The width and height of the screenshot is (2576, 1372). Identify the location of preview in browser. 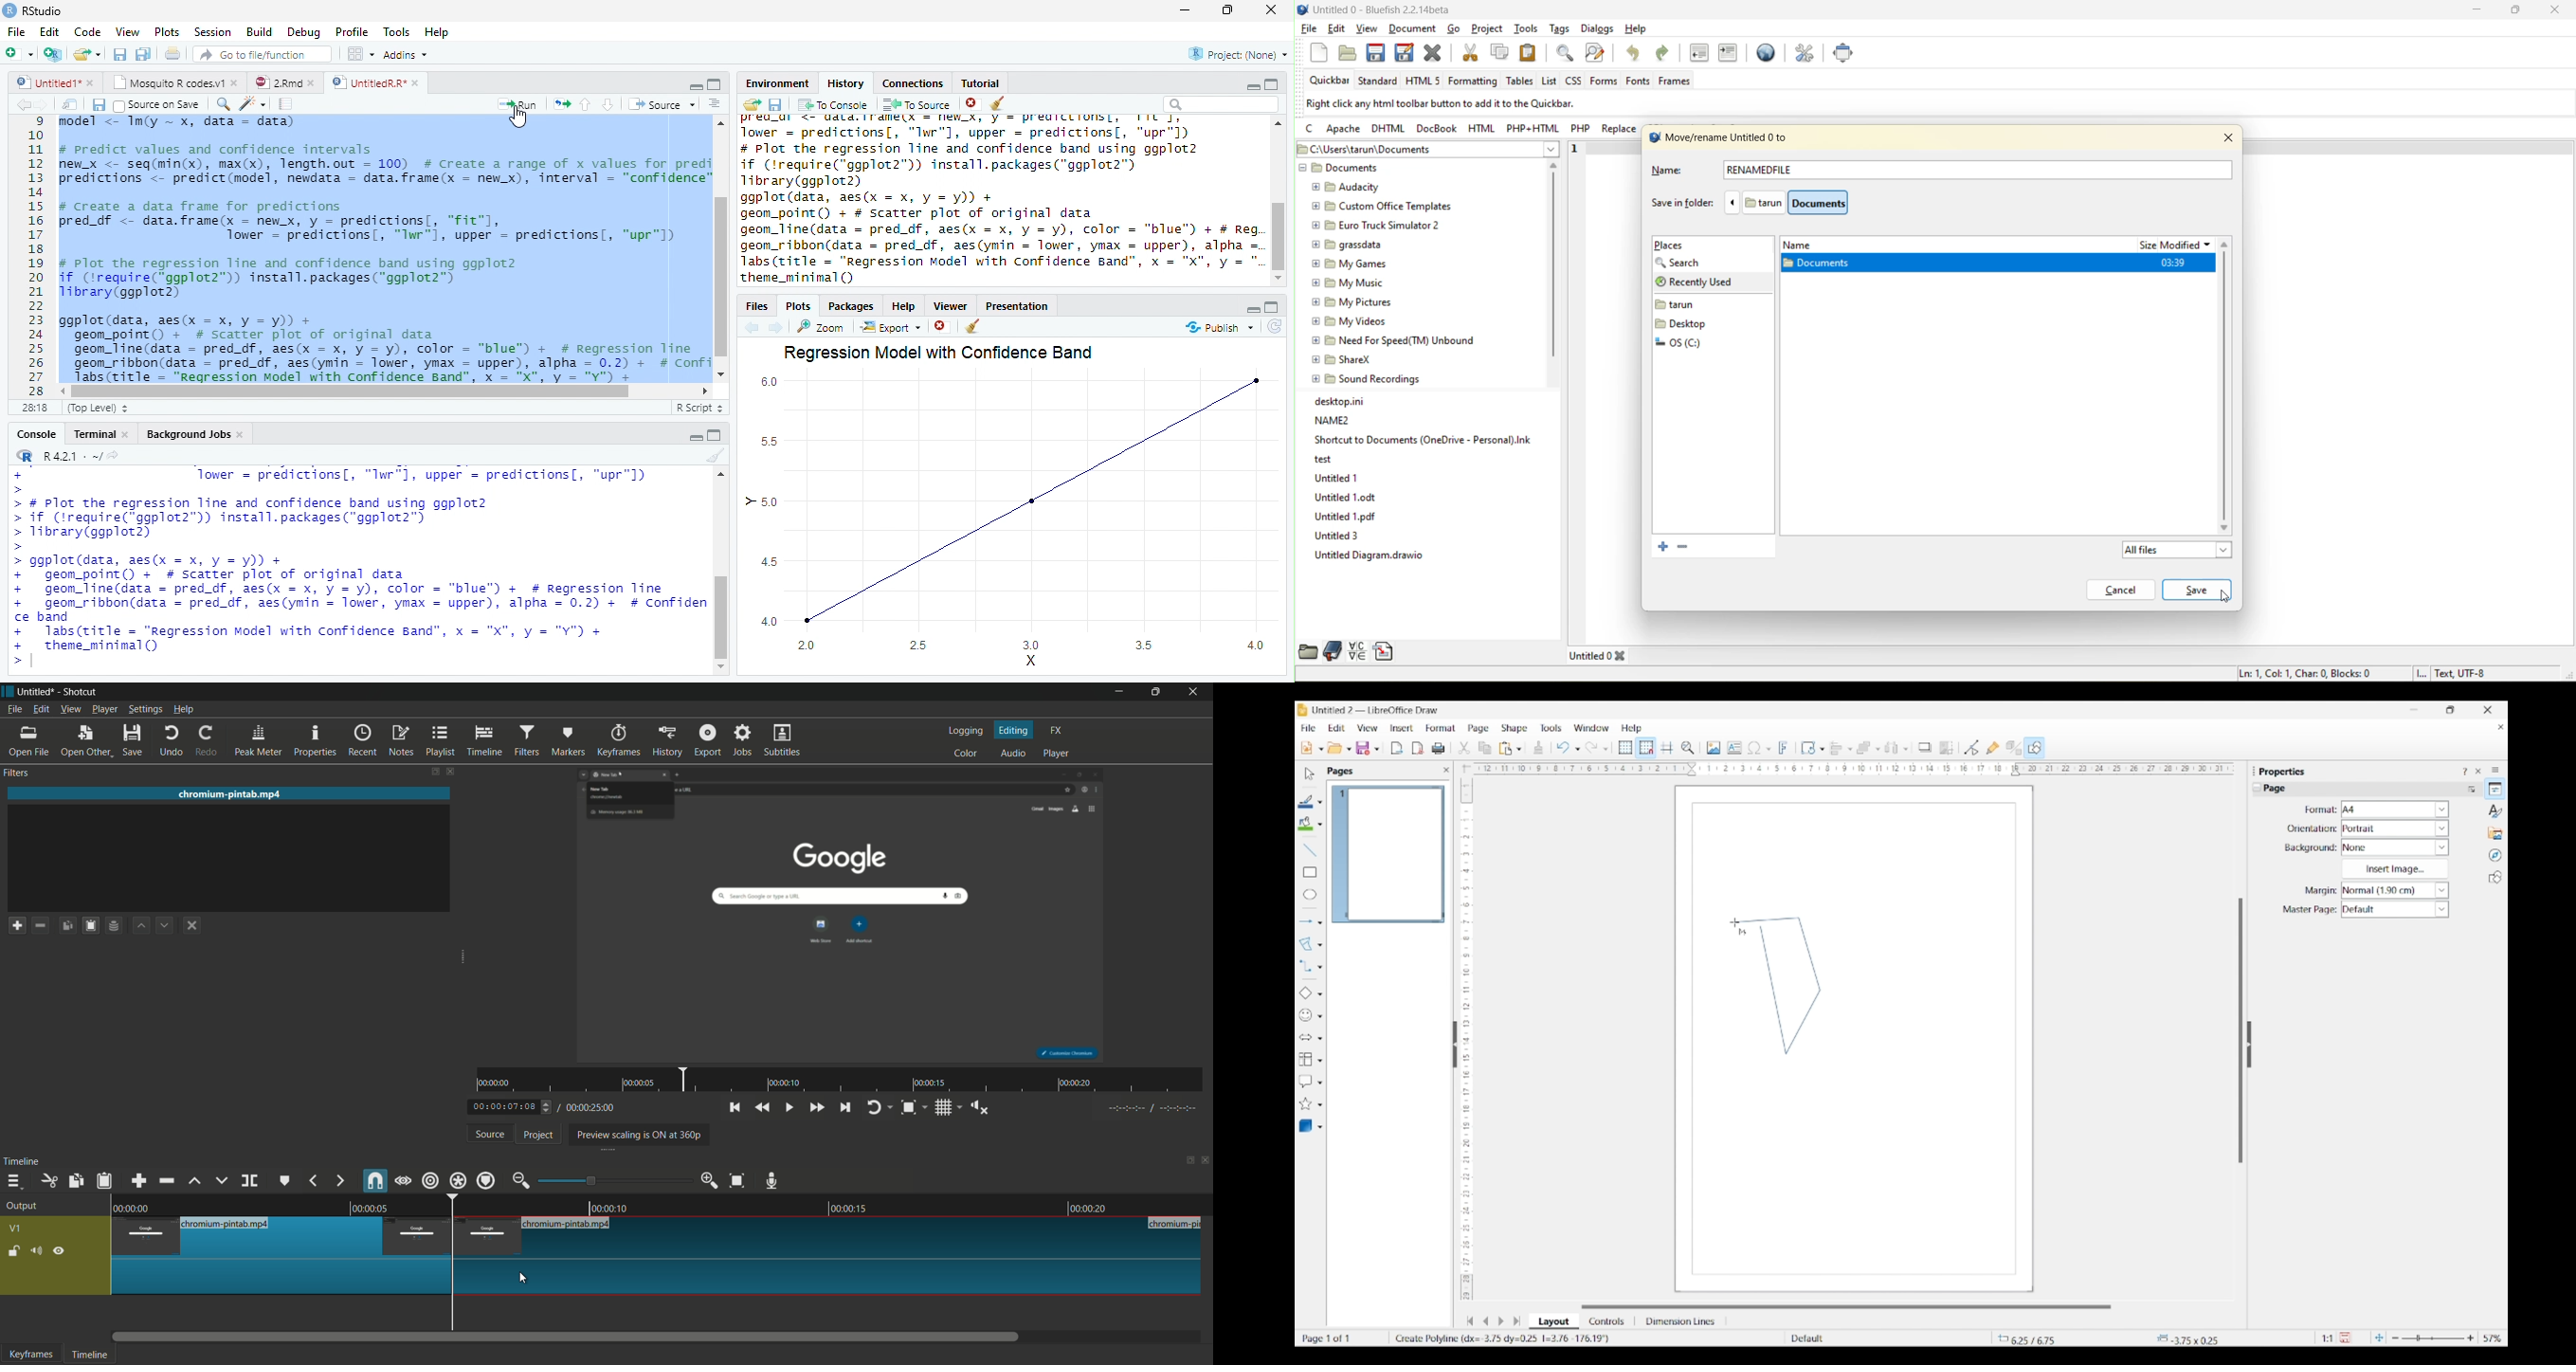
(1766, 53).